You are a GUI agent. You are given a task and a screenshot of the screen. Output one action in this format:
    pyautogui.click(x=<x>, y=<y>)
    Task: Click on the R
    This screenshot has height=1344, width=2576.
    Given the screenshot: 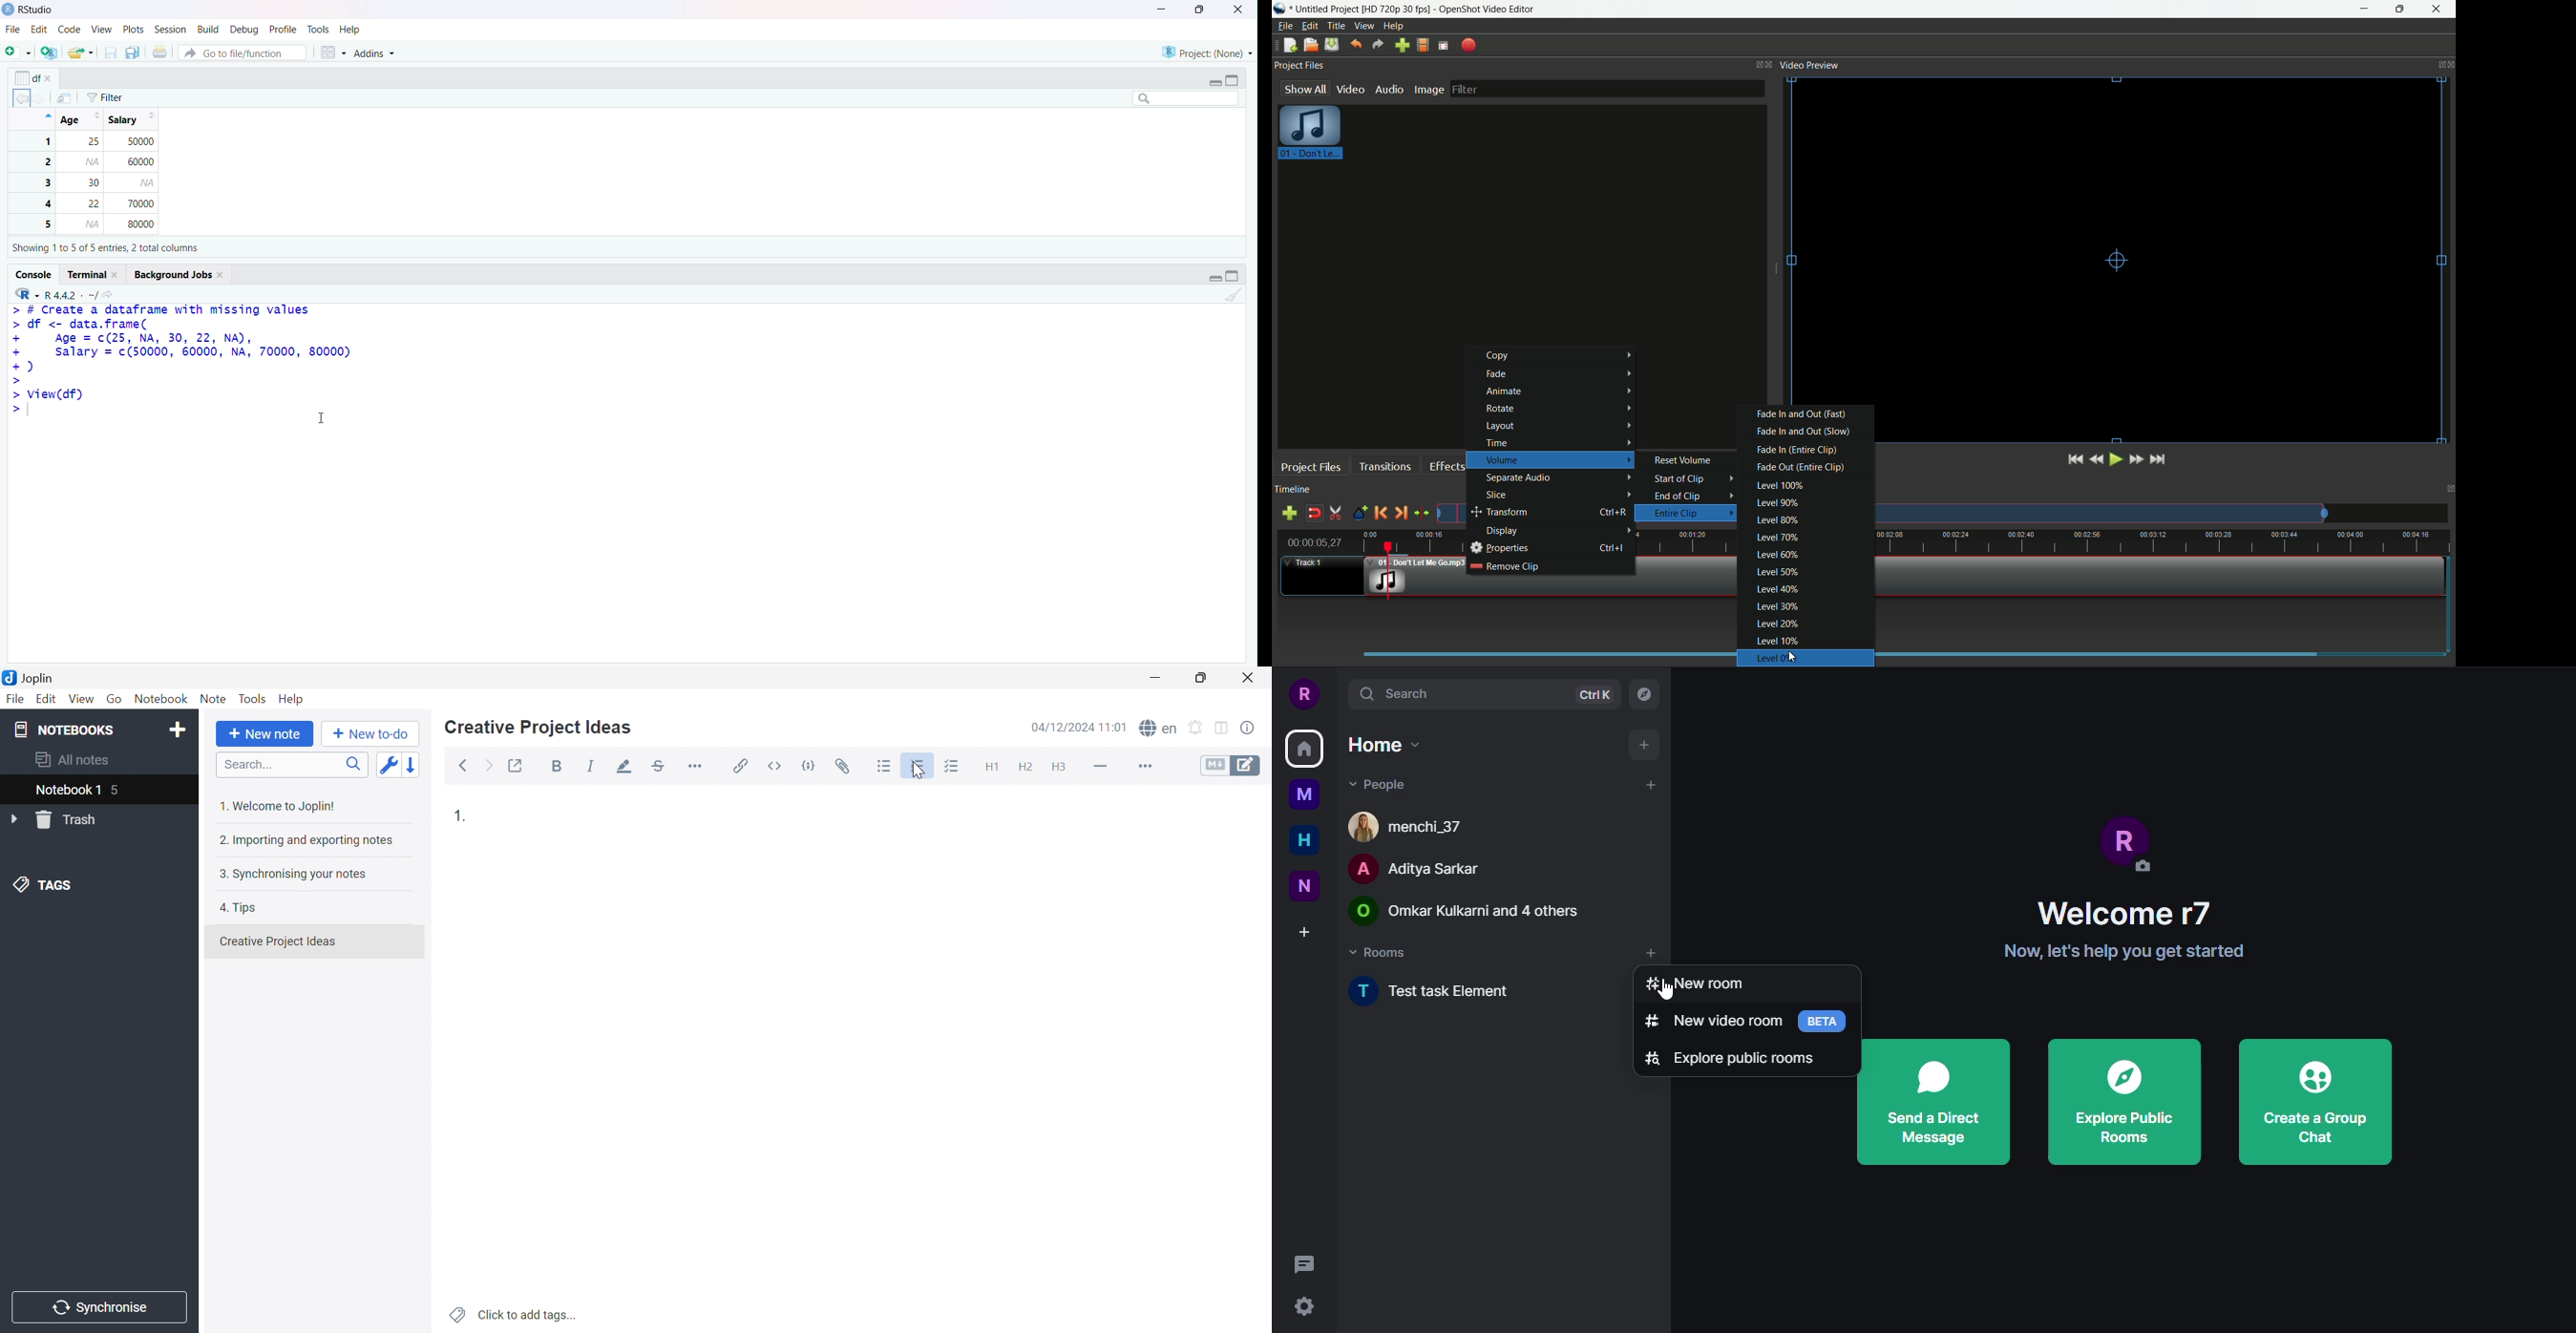 What is the action you would take?
    pyautogui.click(x=24, y=292)
    